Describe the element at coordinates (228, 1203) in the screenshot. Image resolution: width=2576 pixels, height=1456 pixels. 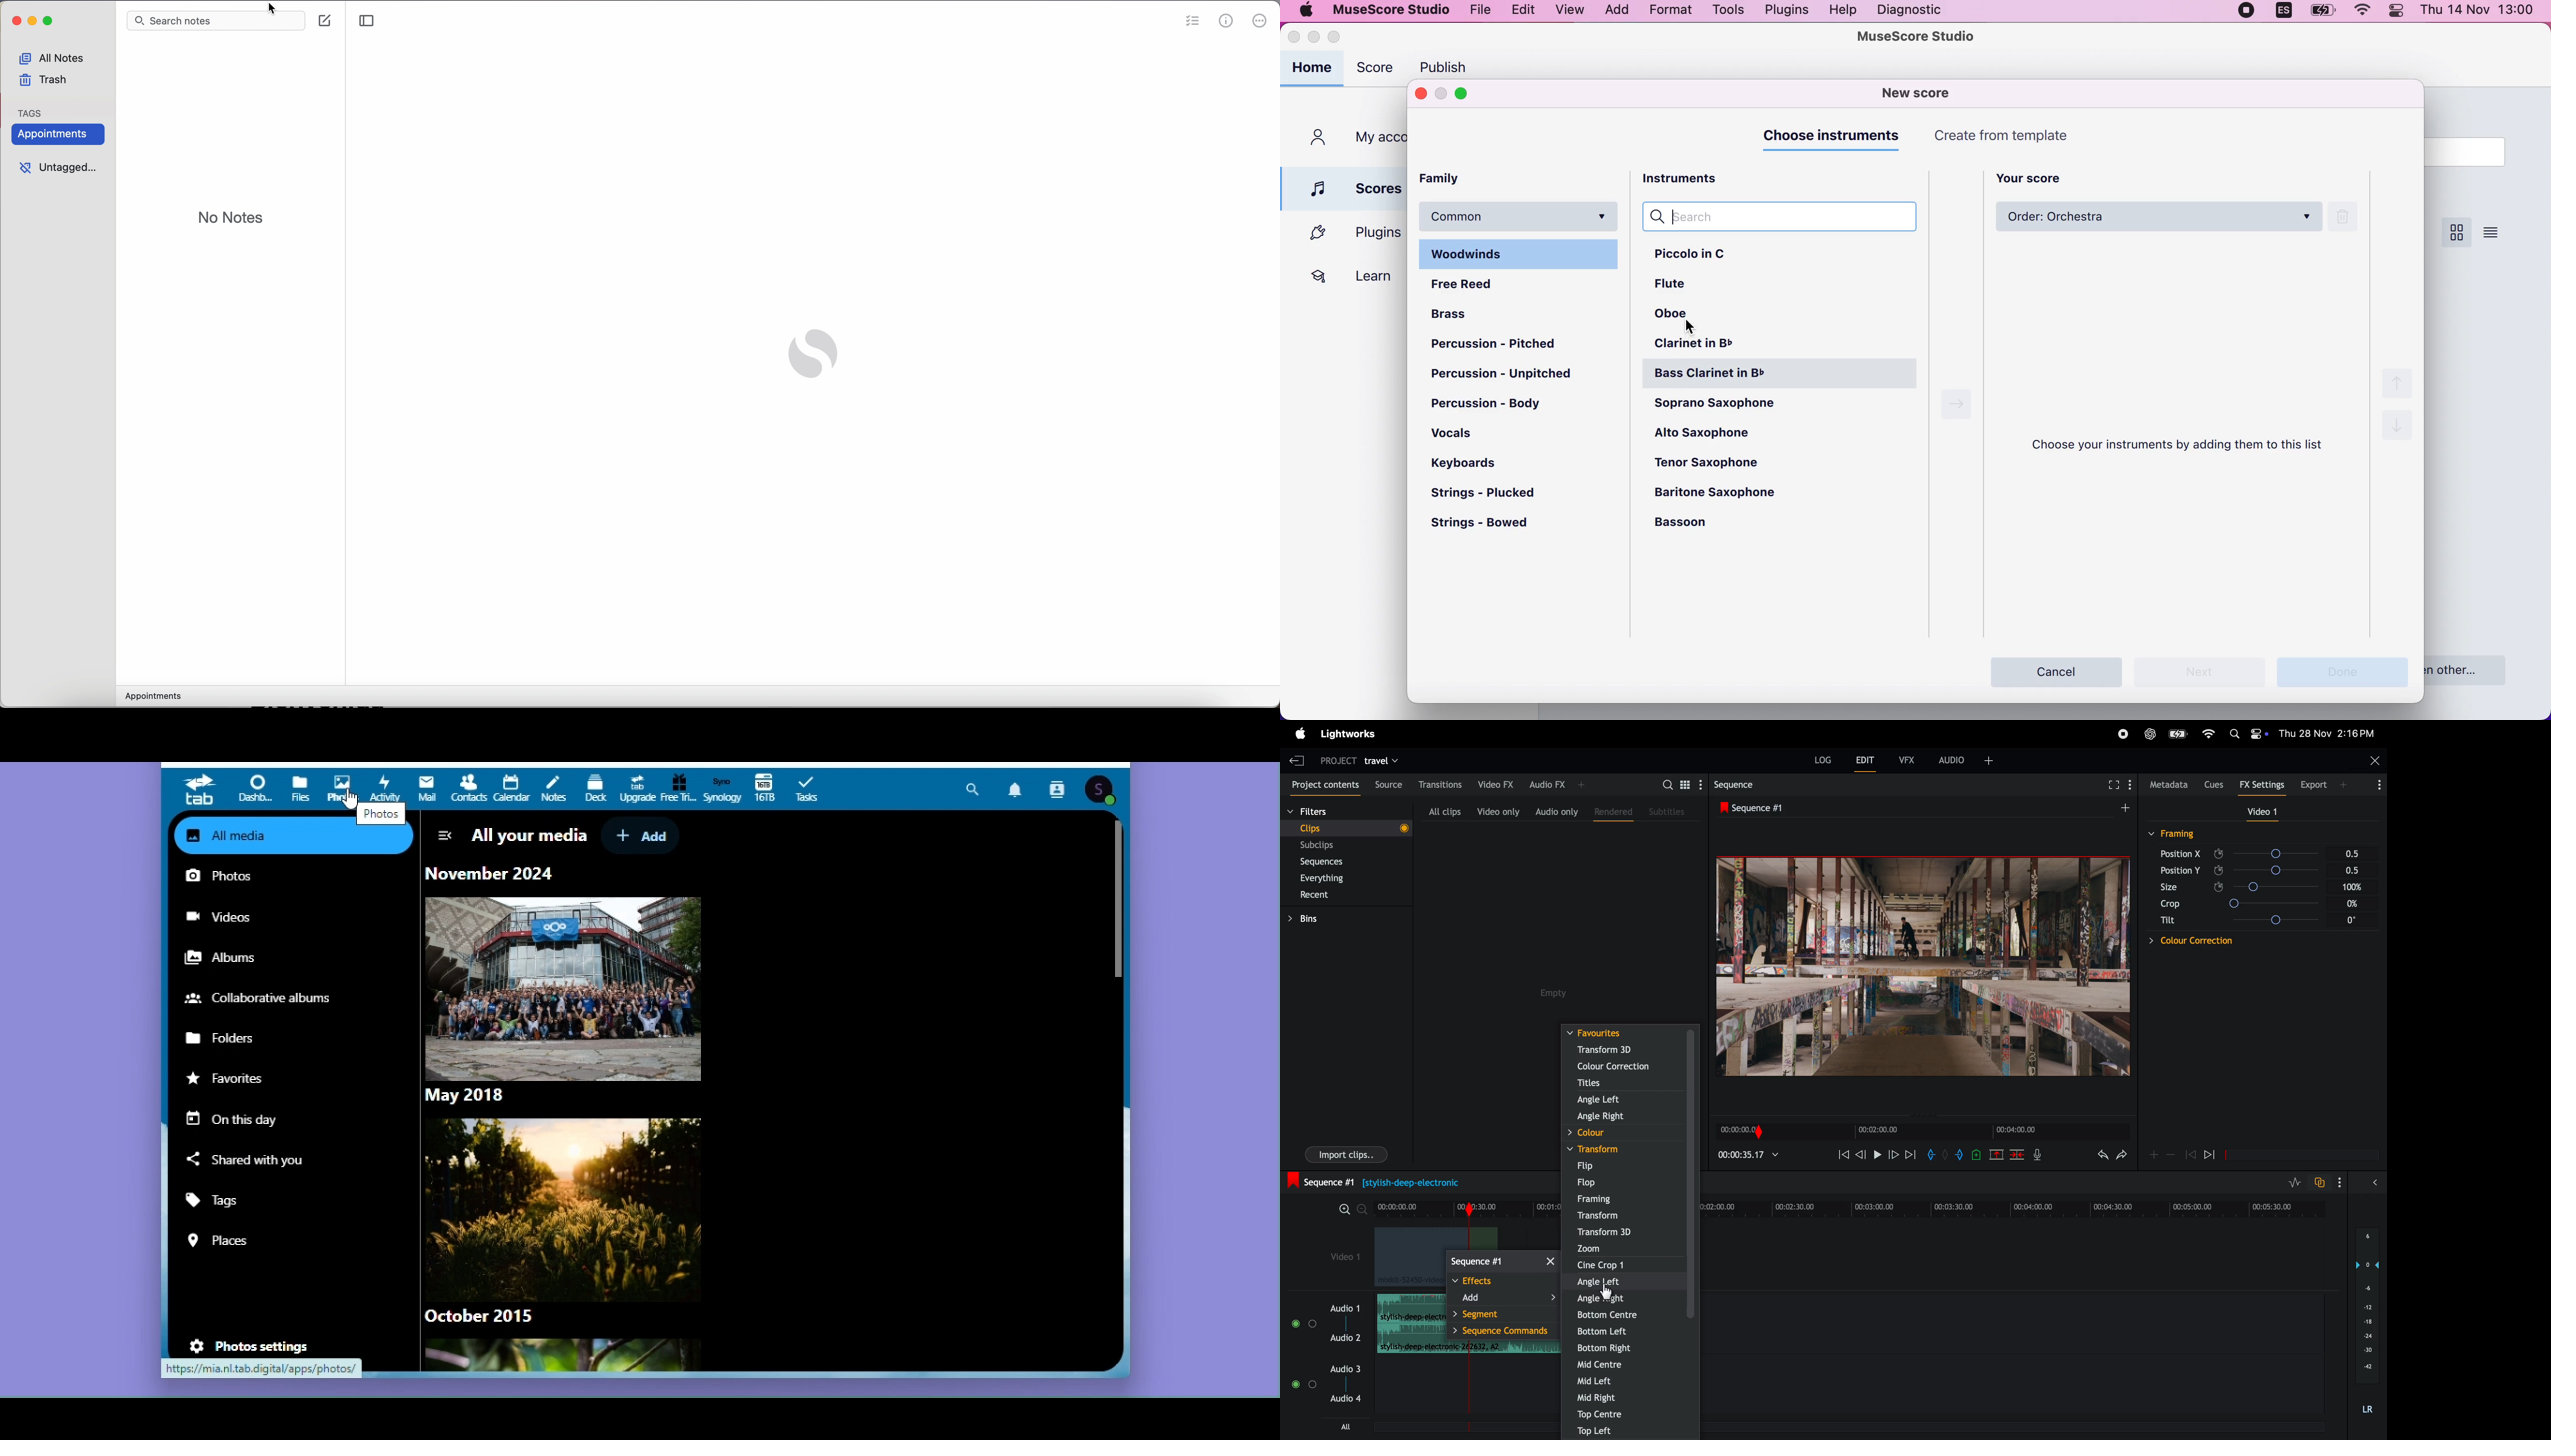
I see `Tags ` at that location.